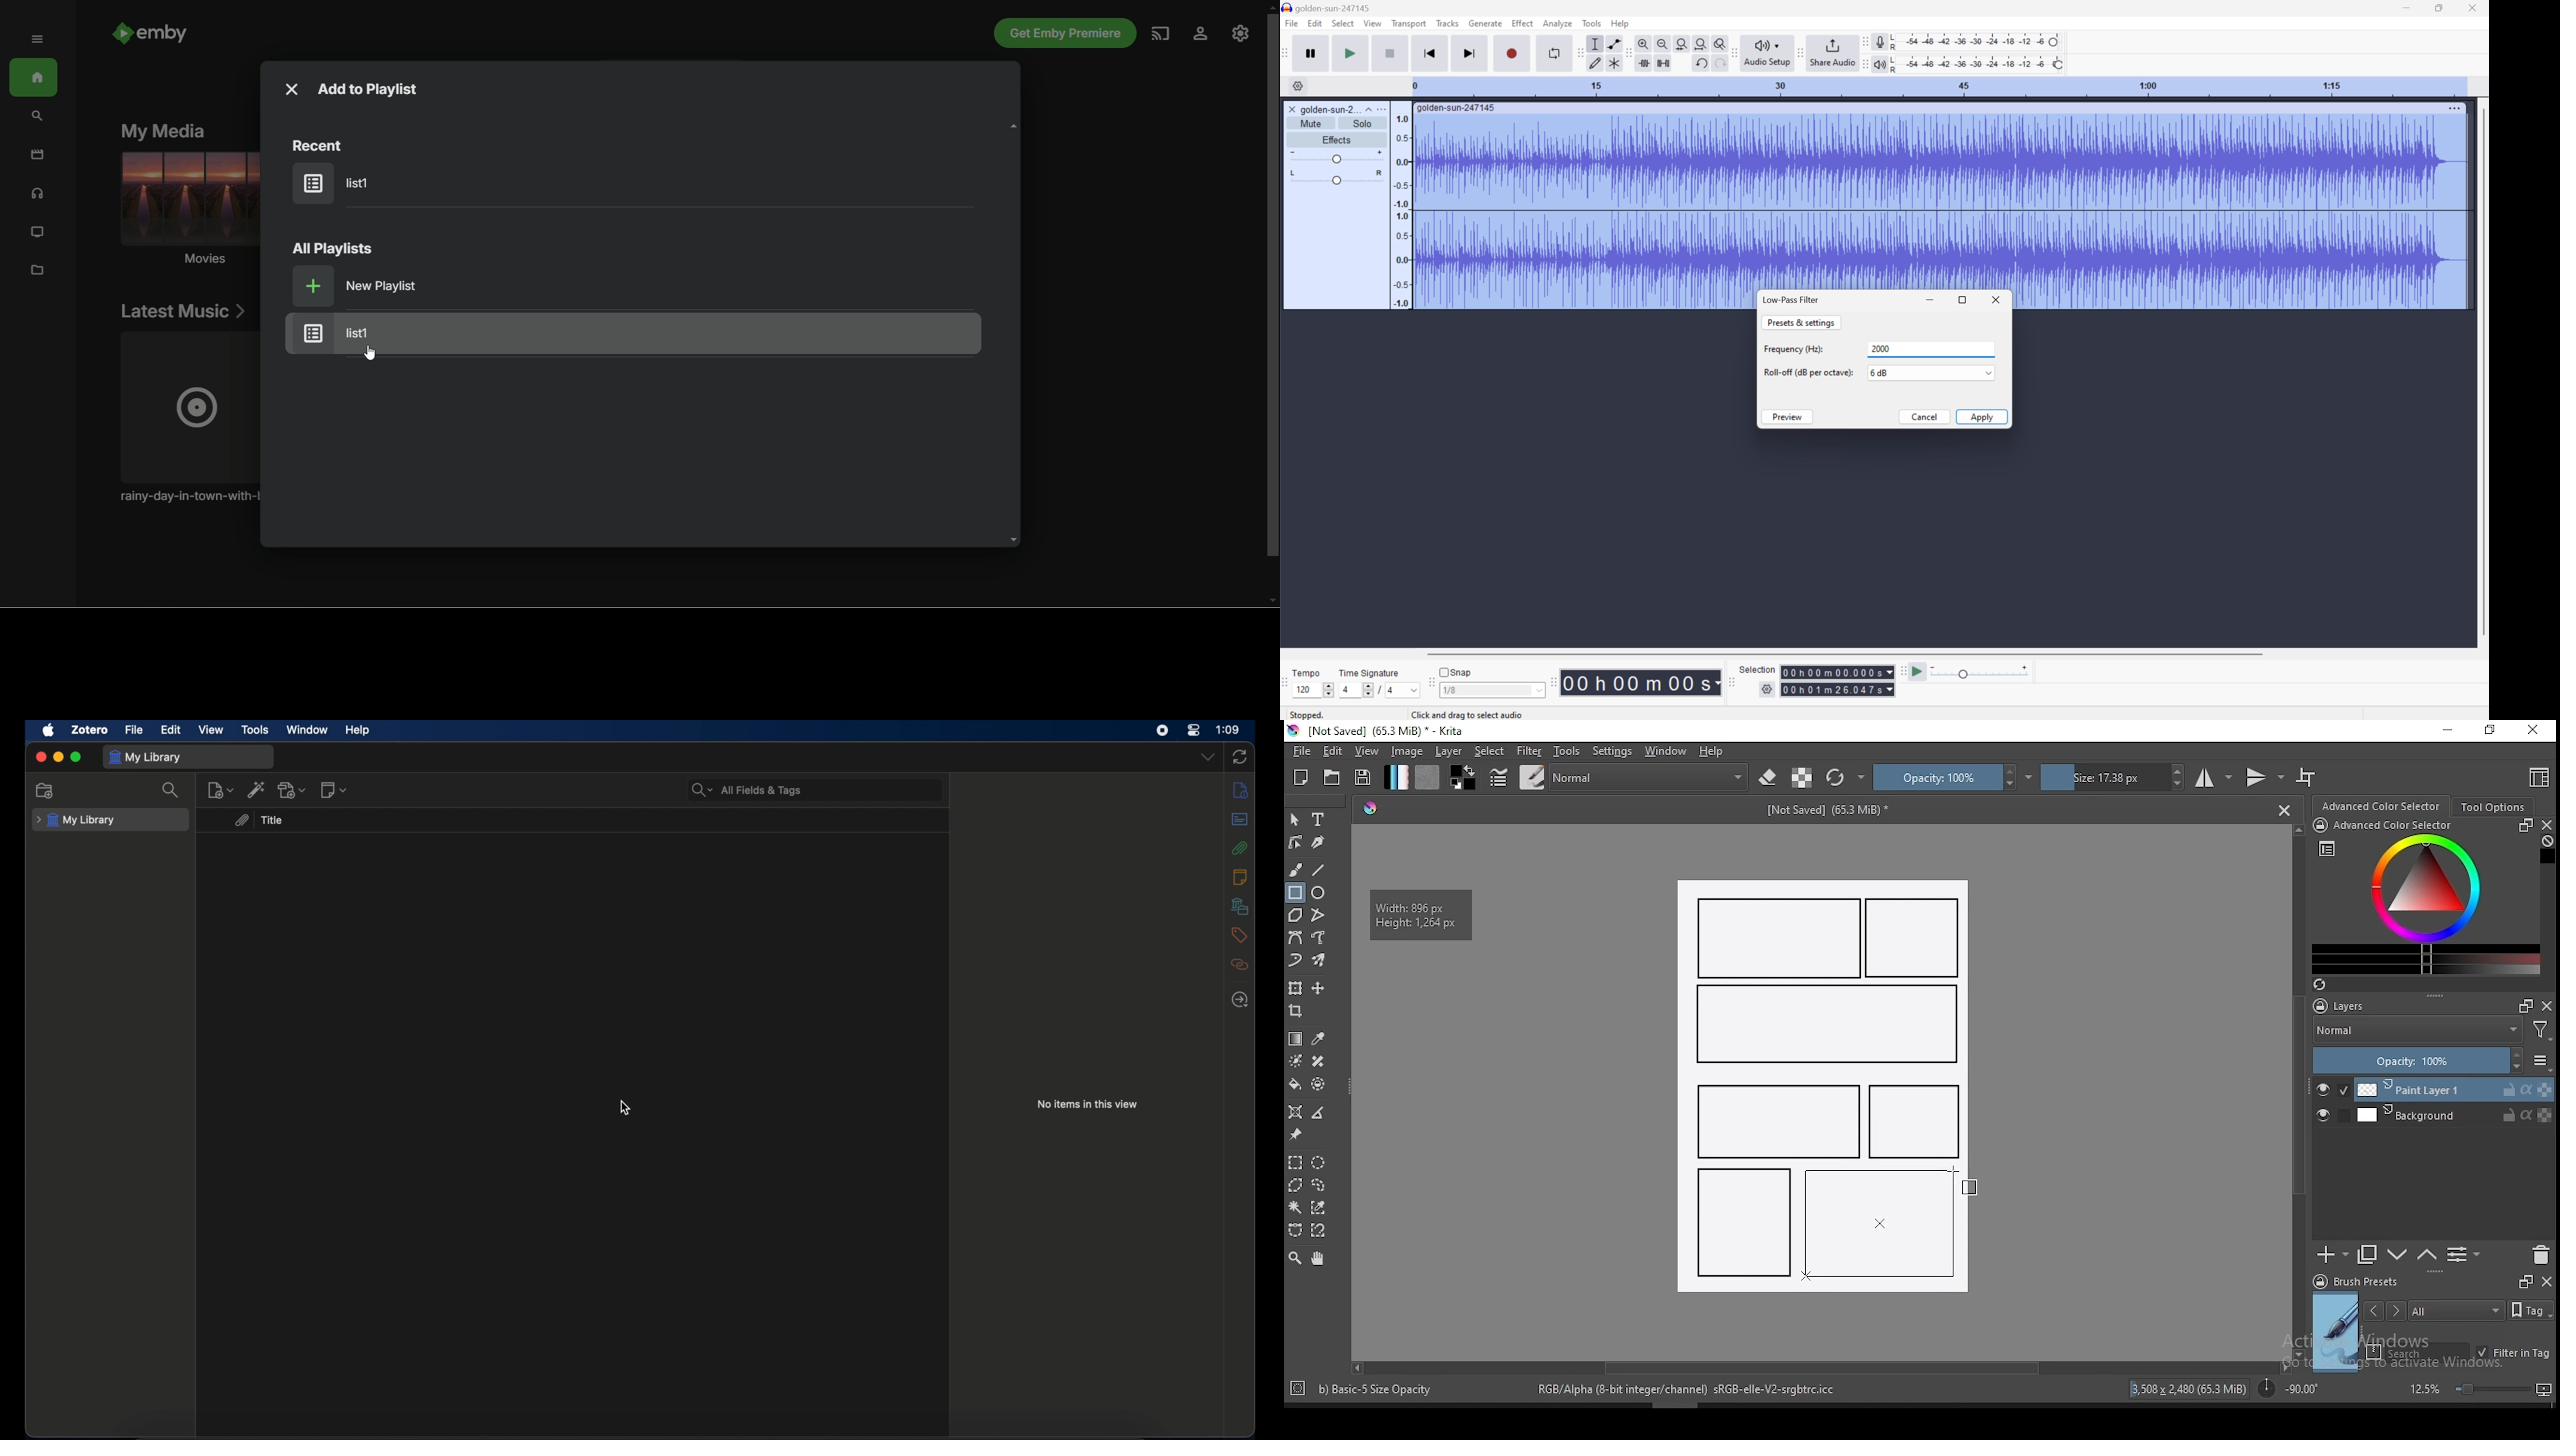 This screenshot has height=1456, width=2576. What do you see at coordinates (1296, 1185) in the screenshot?
I see `polygon selection tool` at bounding box center [1296, 1185].